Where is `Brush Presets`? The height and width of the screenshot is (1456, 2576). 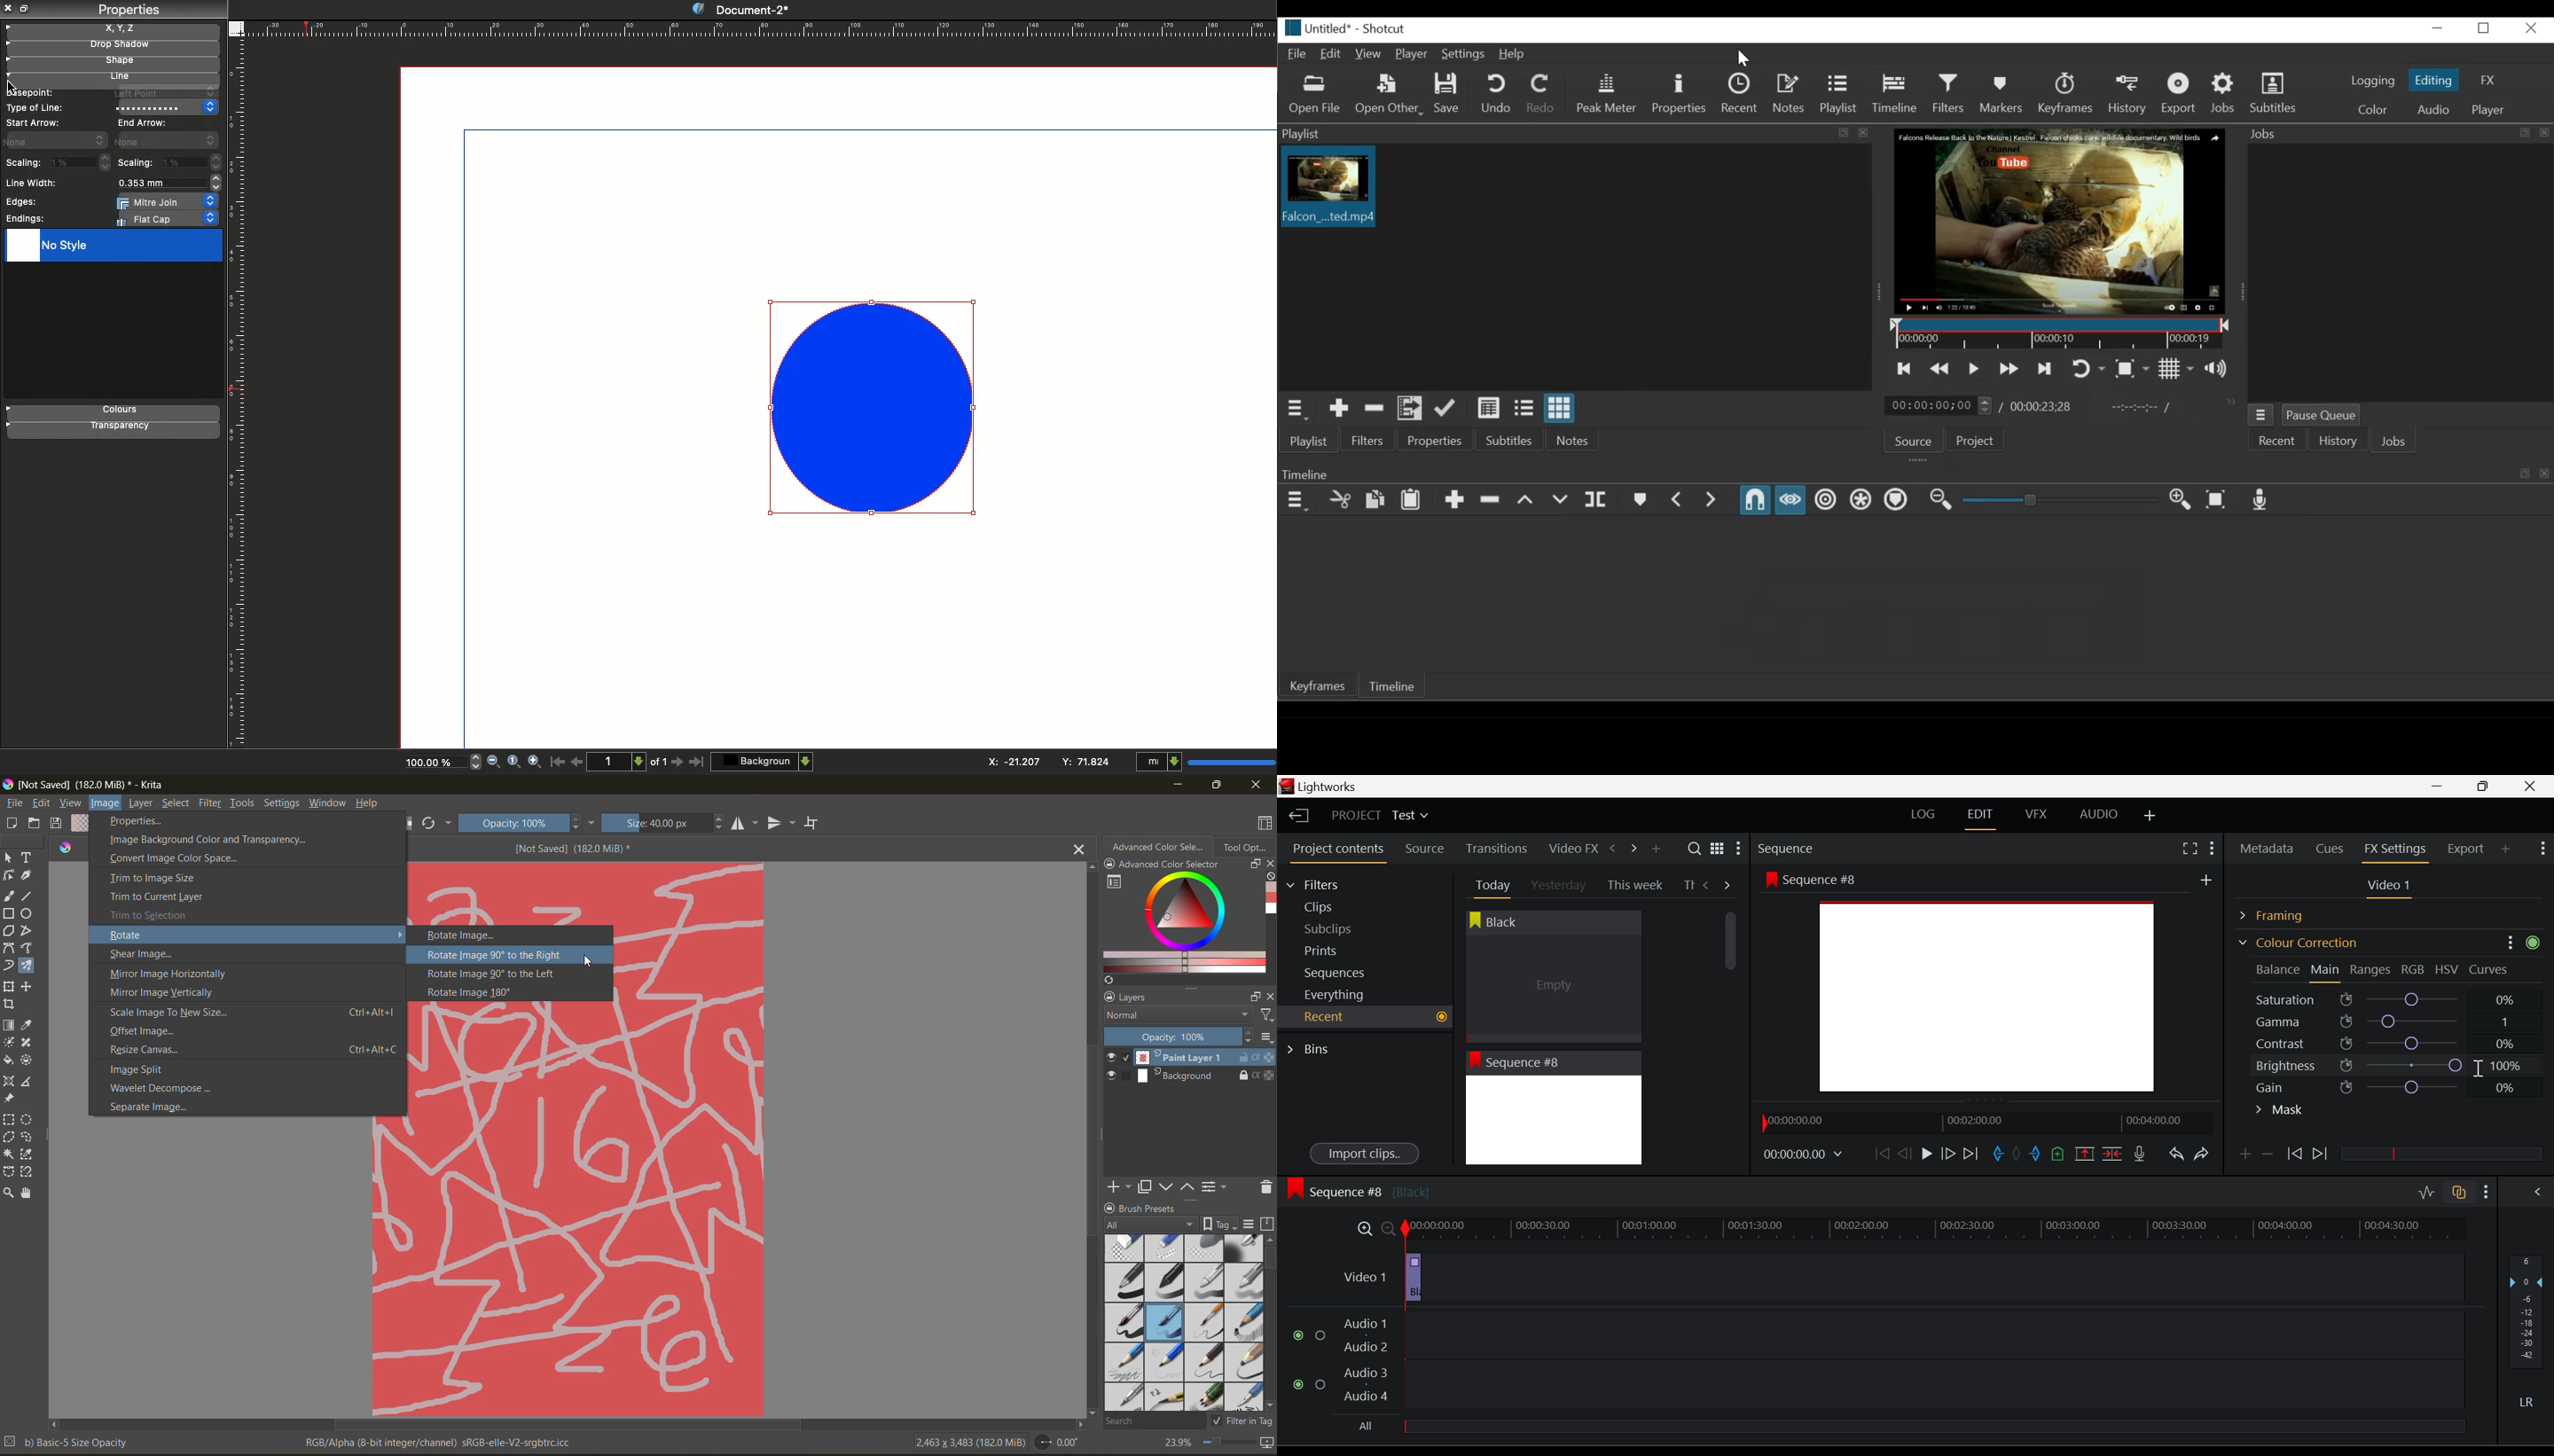 Brush Presets is located at coordinates (1154, 1208).